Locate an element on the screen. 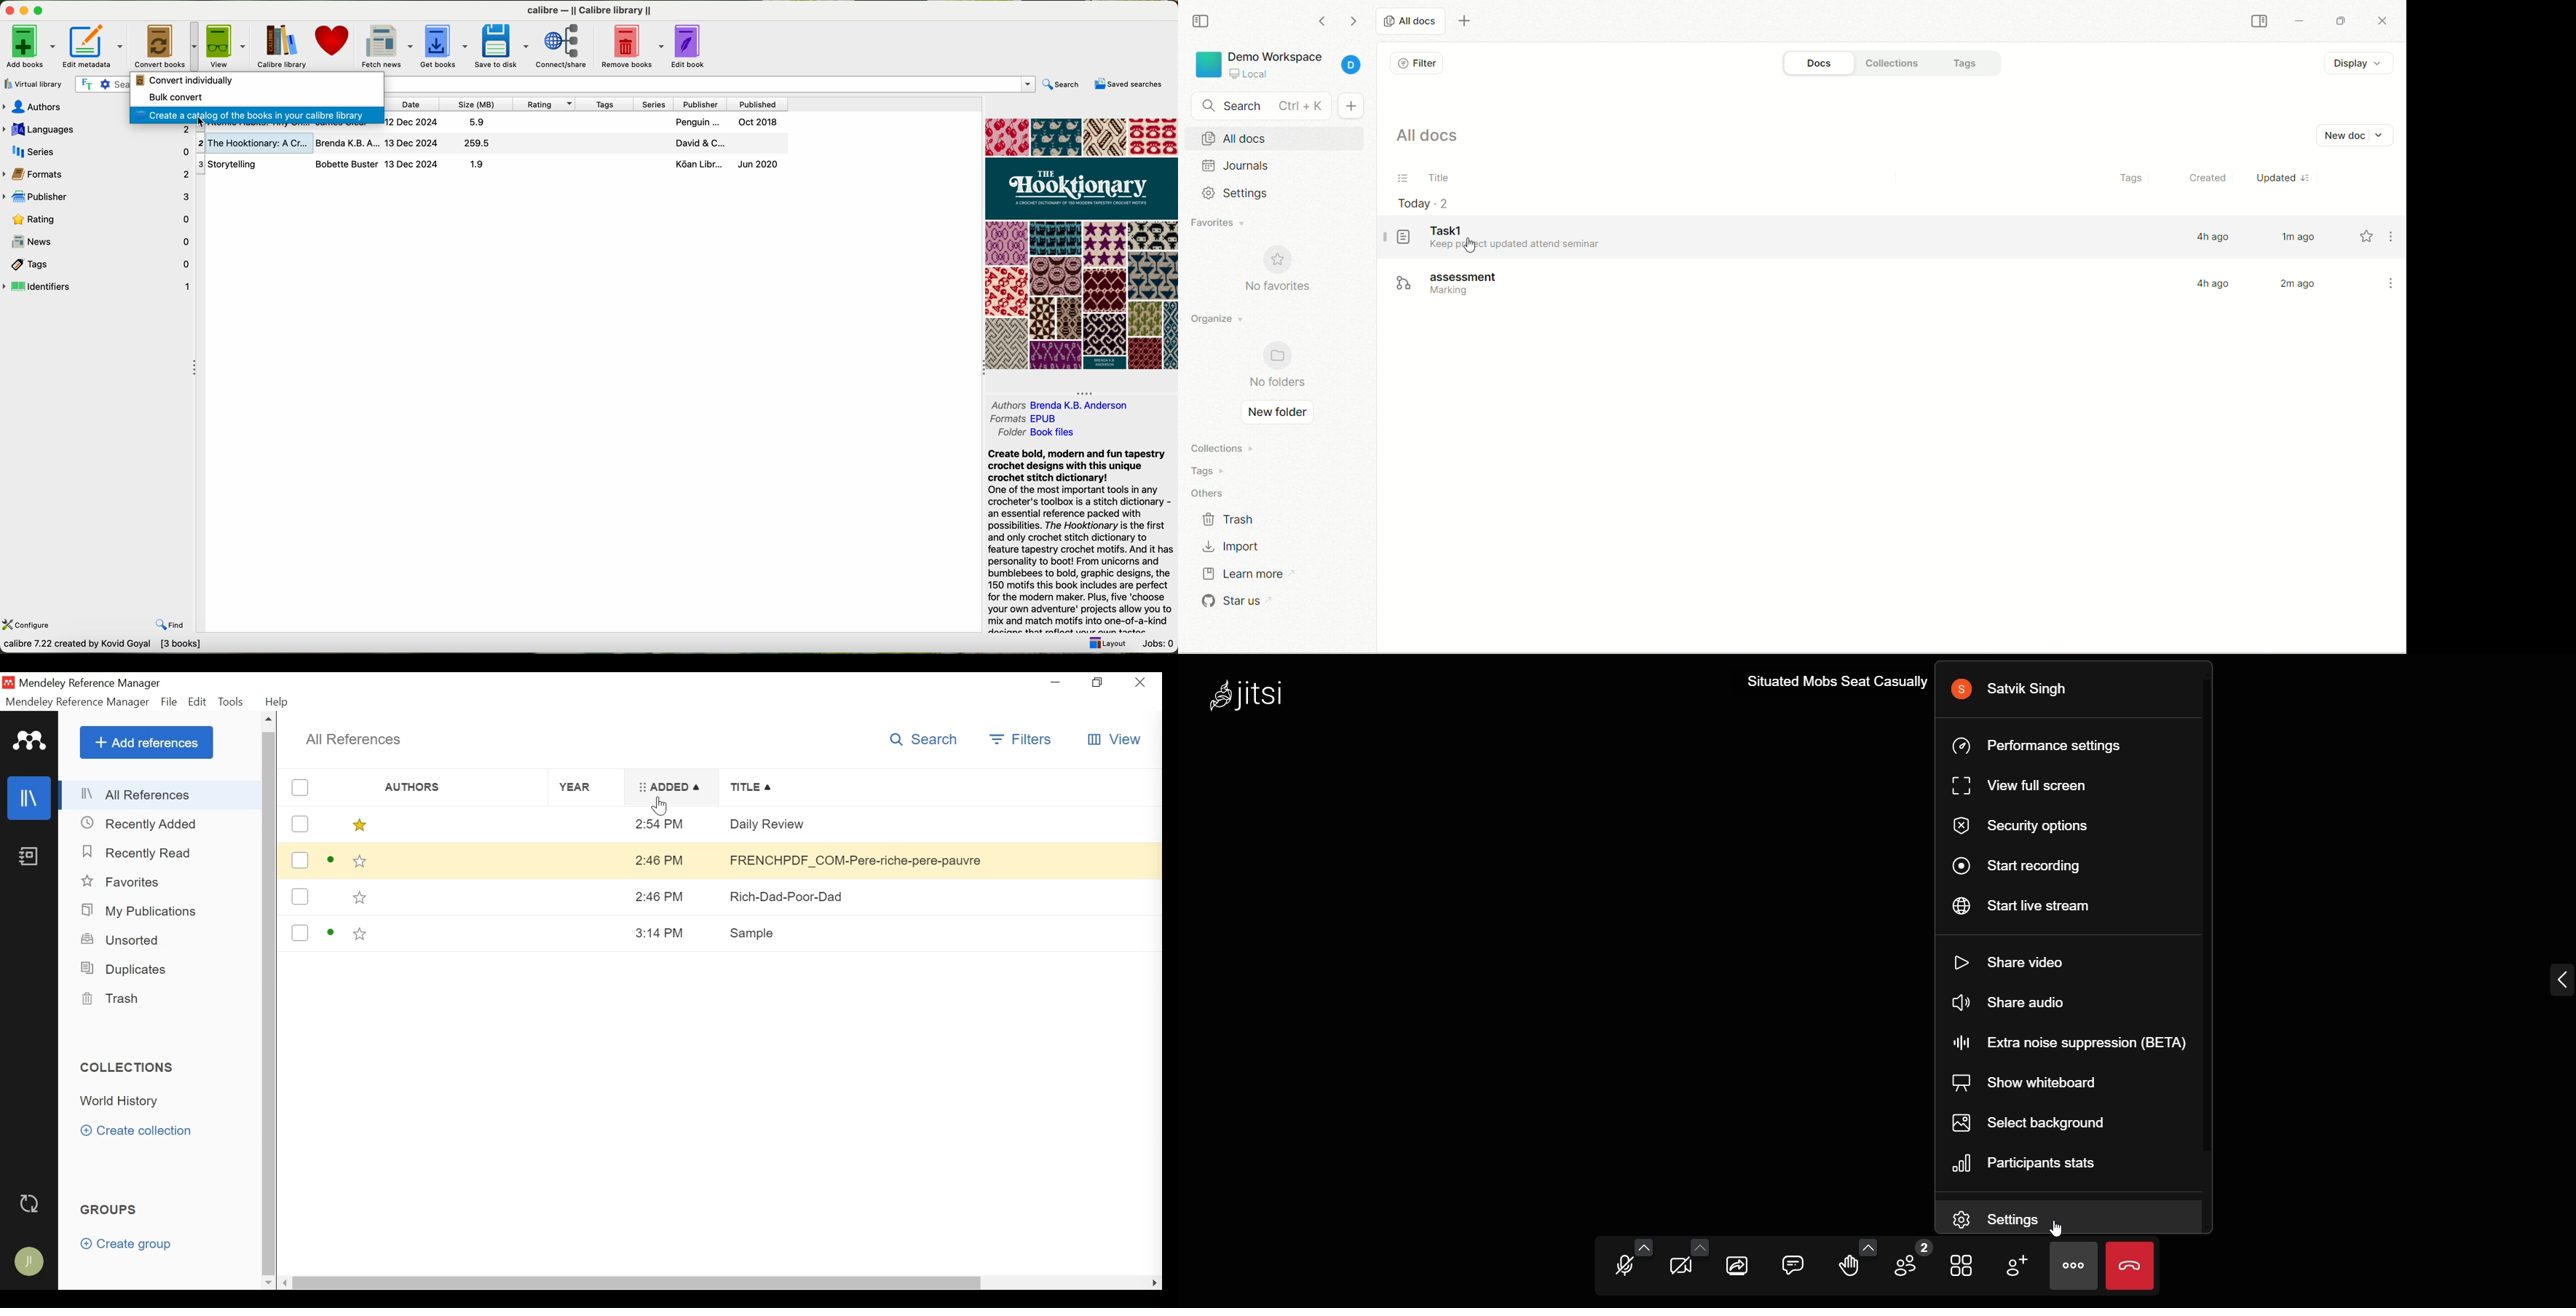  Storytelling book details is located at coordinates (488, 165).